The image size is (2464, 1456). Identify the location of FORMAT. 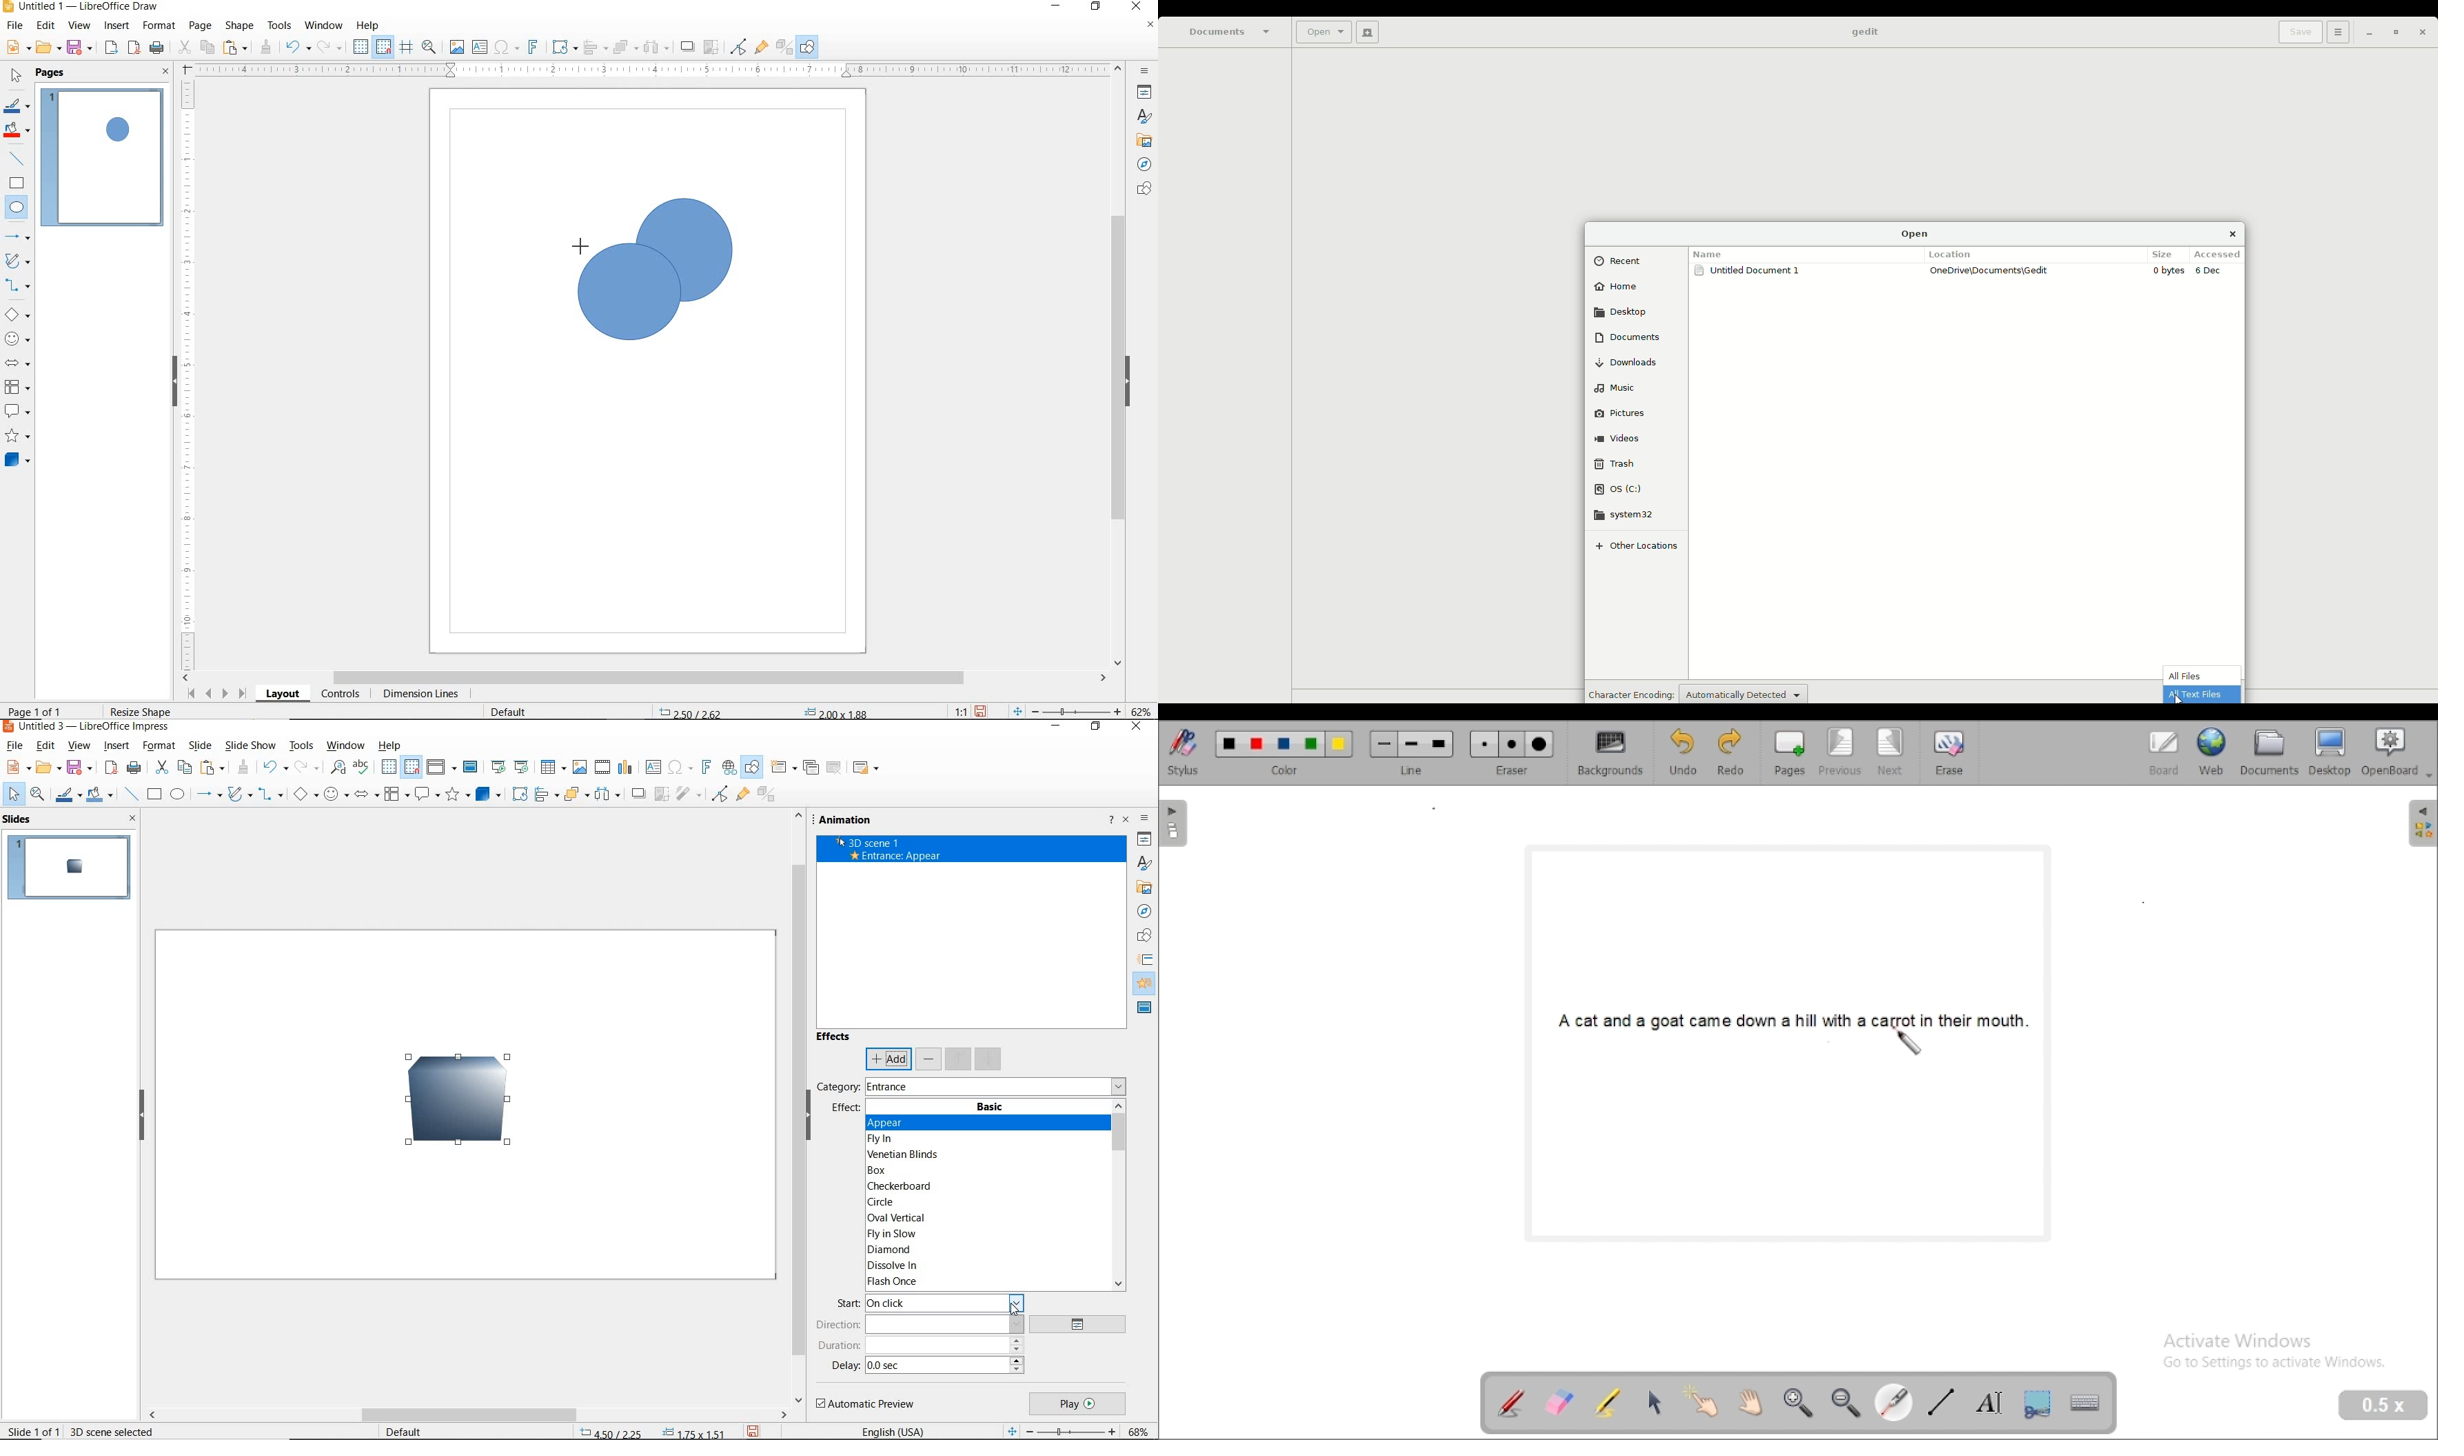
(160, 26).